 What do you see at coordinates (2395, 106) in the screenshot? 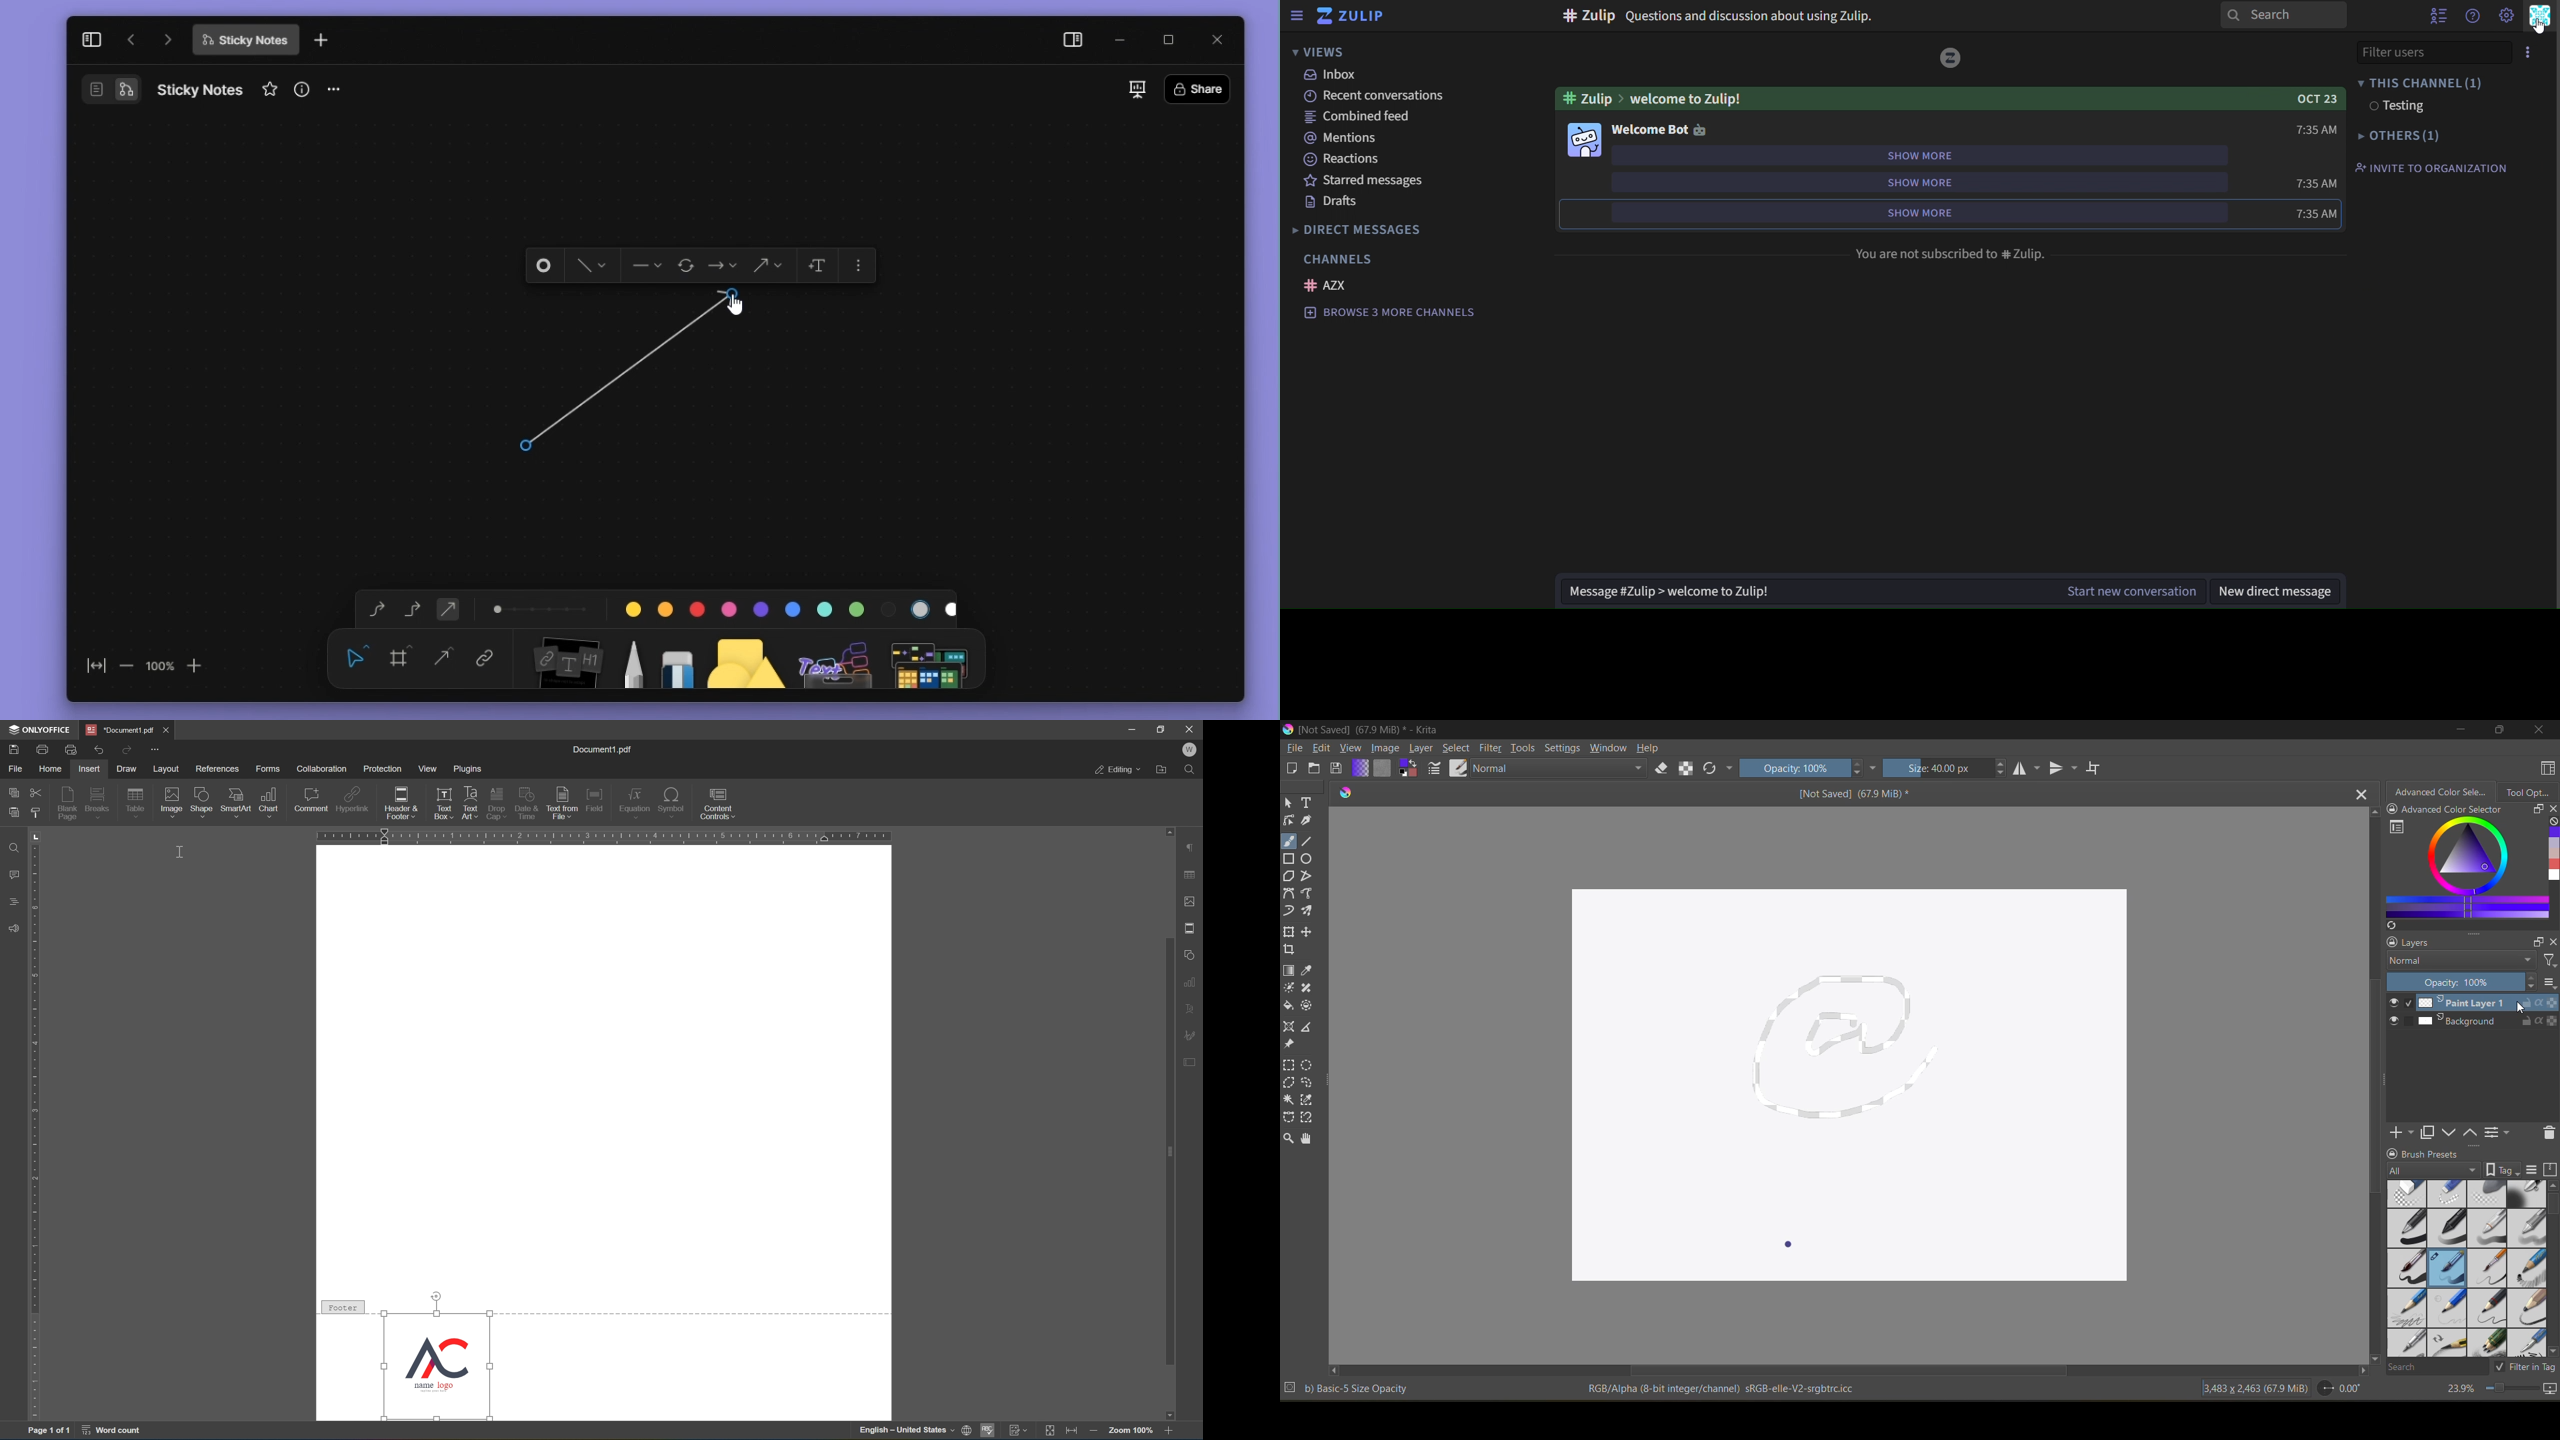
I see `testing` at bounding box center [2395, 106].